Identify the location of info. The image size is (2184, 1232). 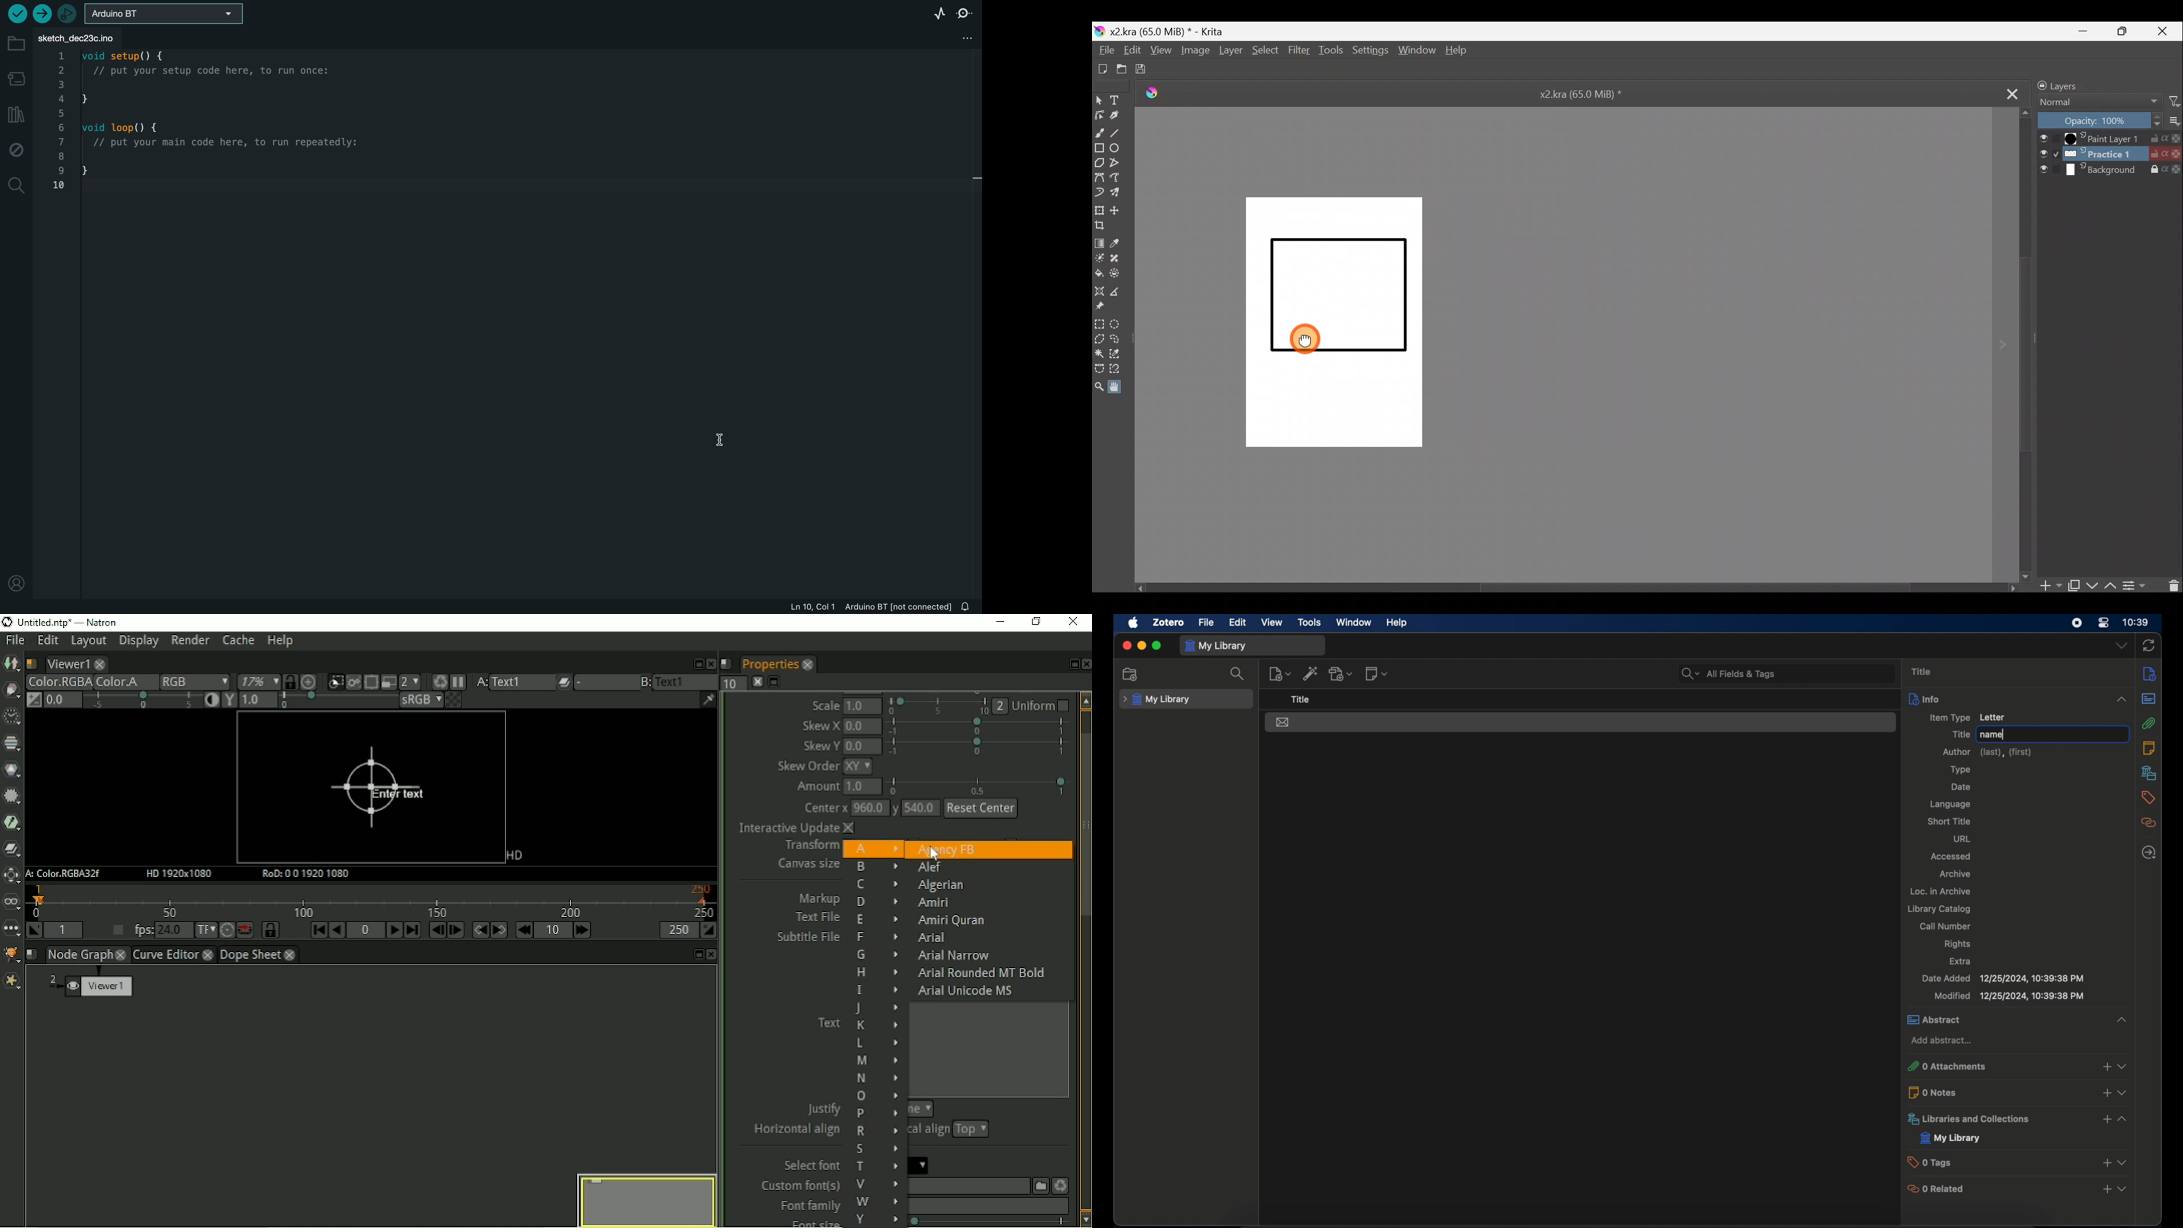
(2150, 674).